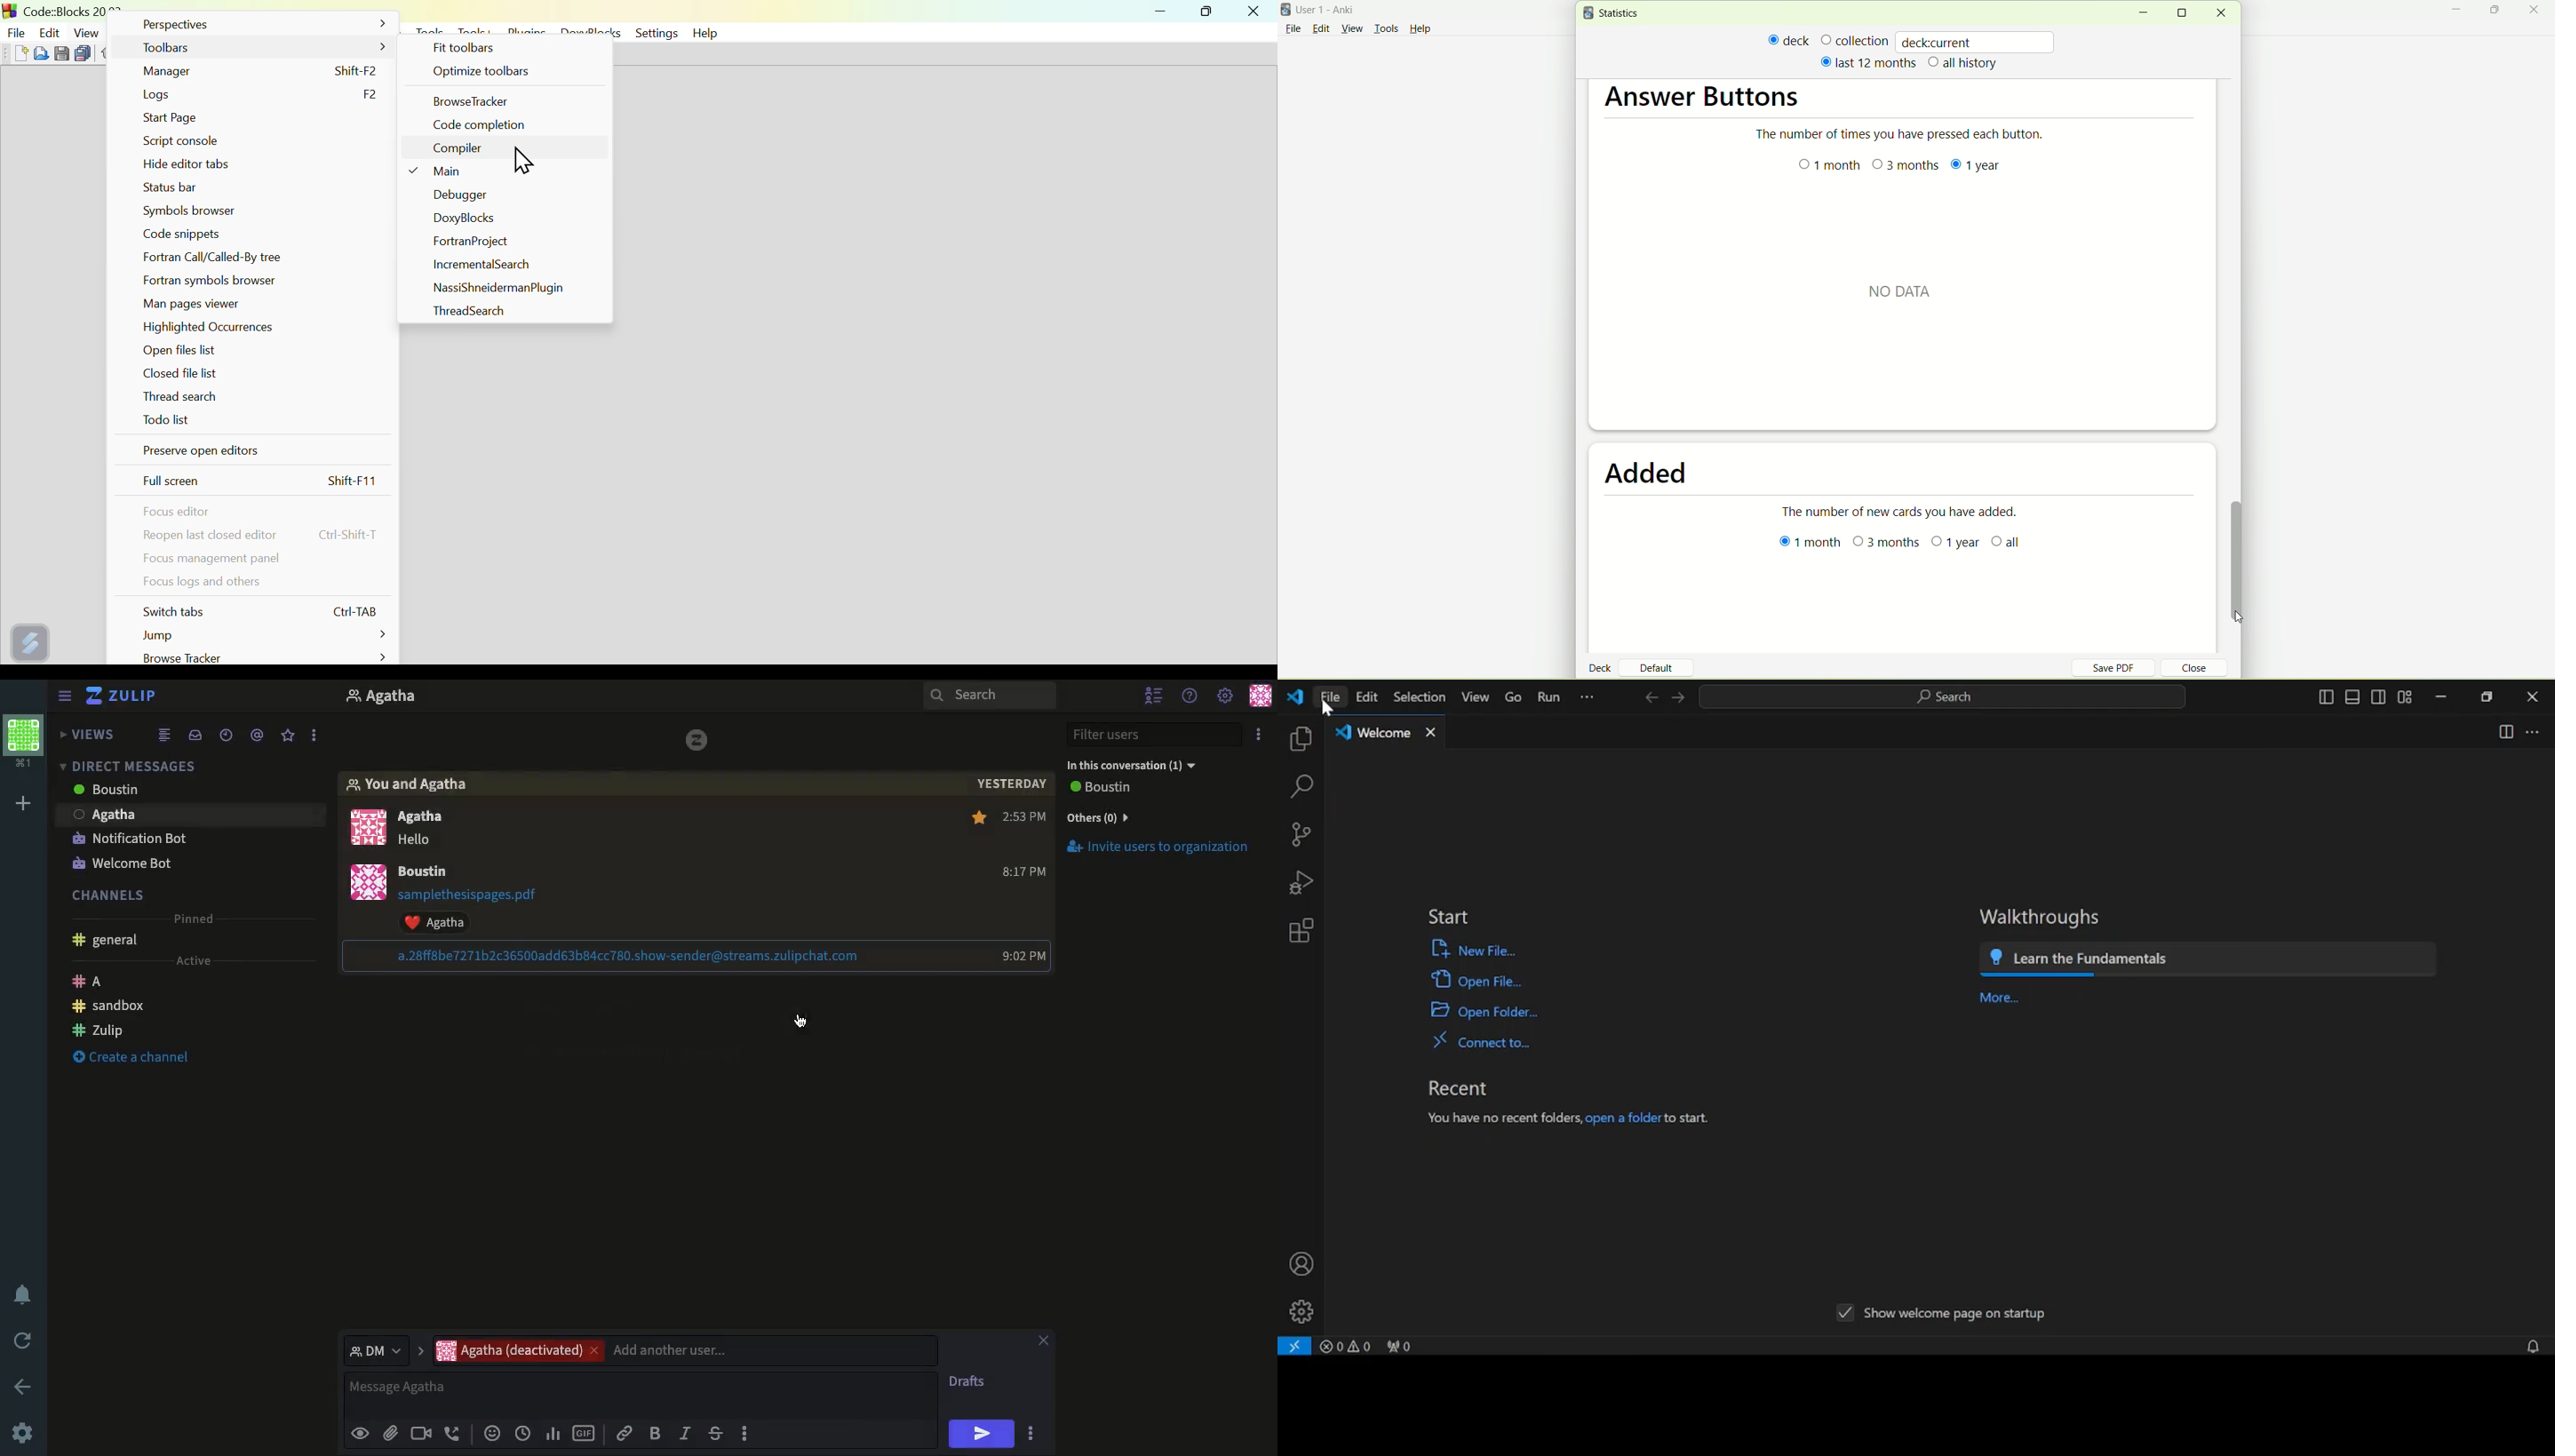 The height and width of the screenshot is (1456, 2576). I want to click on Favorite, so click(289, 736).